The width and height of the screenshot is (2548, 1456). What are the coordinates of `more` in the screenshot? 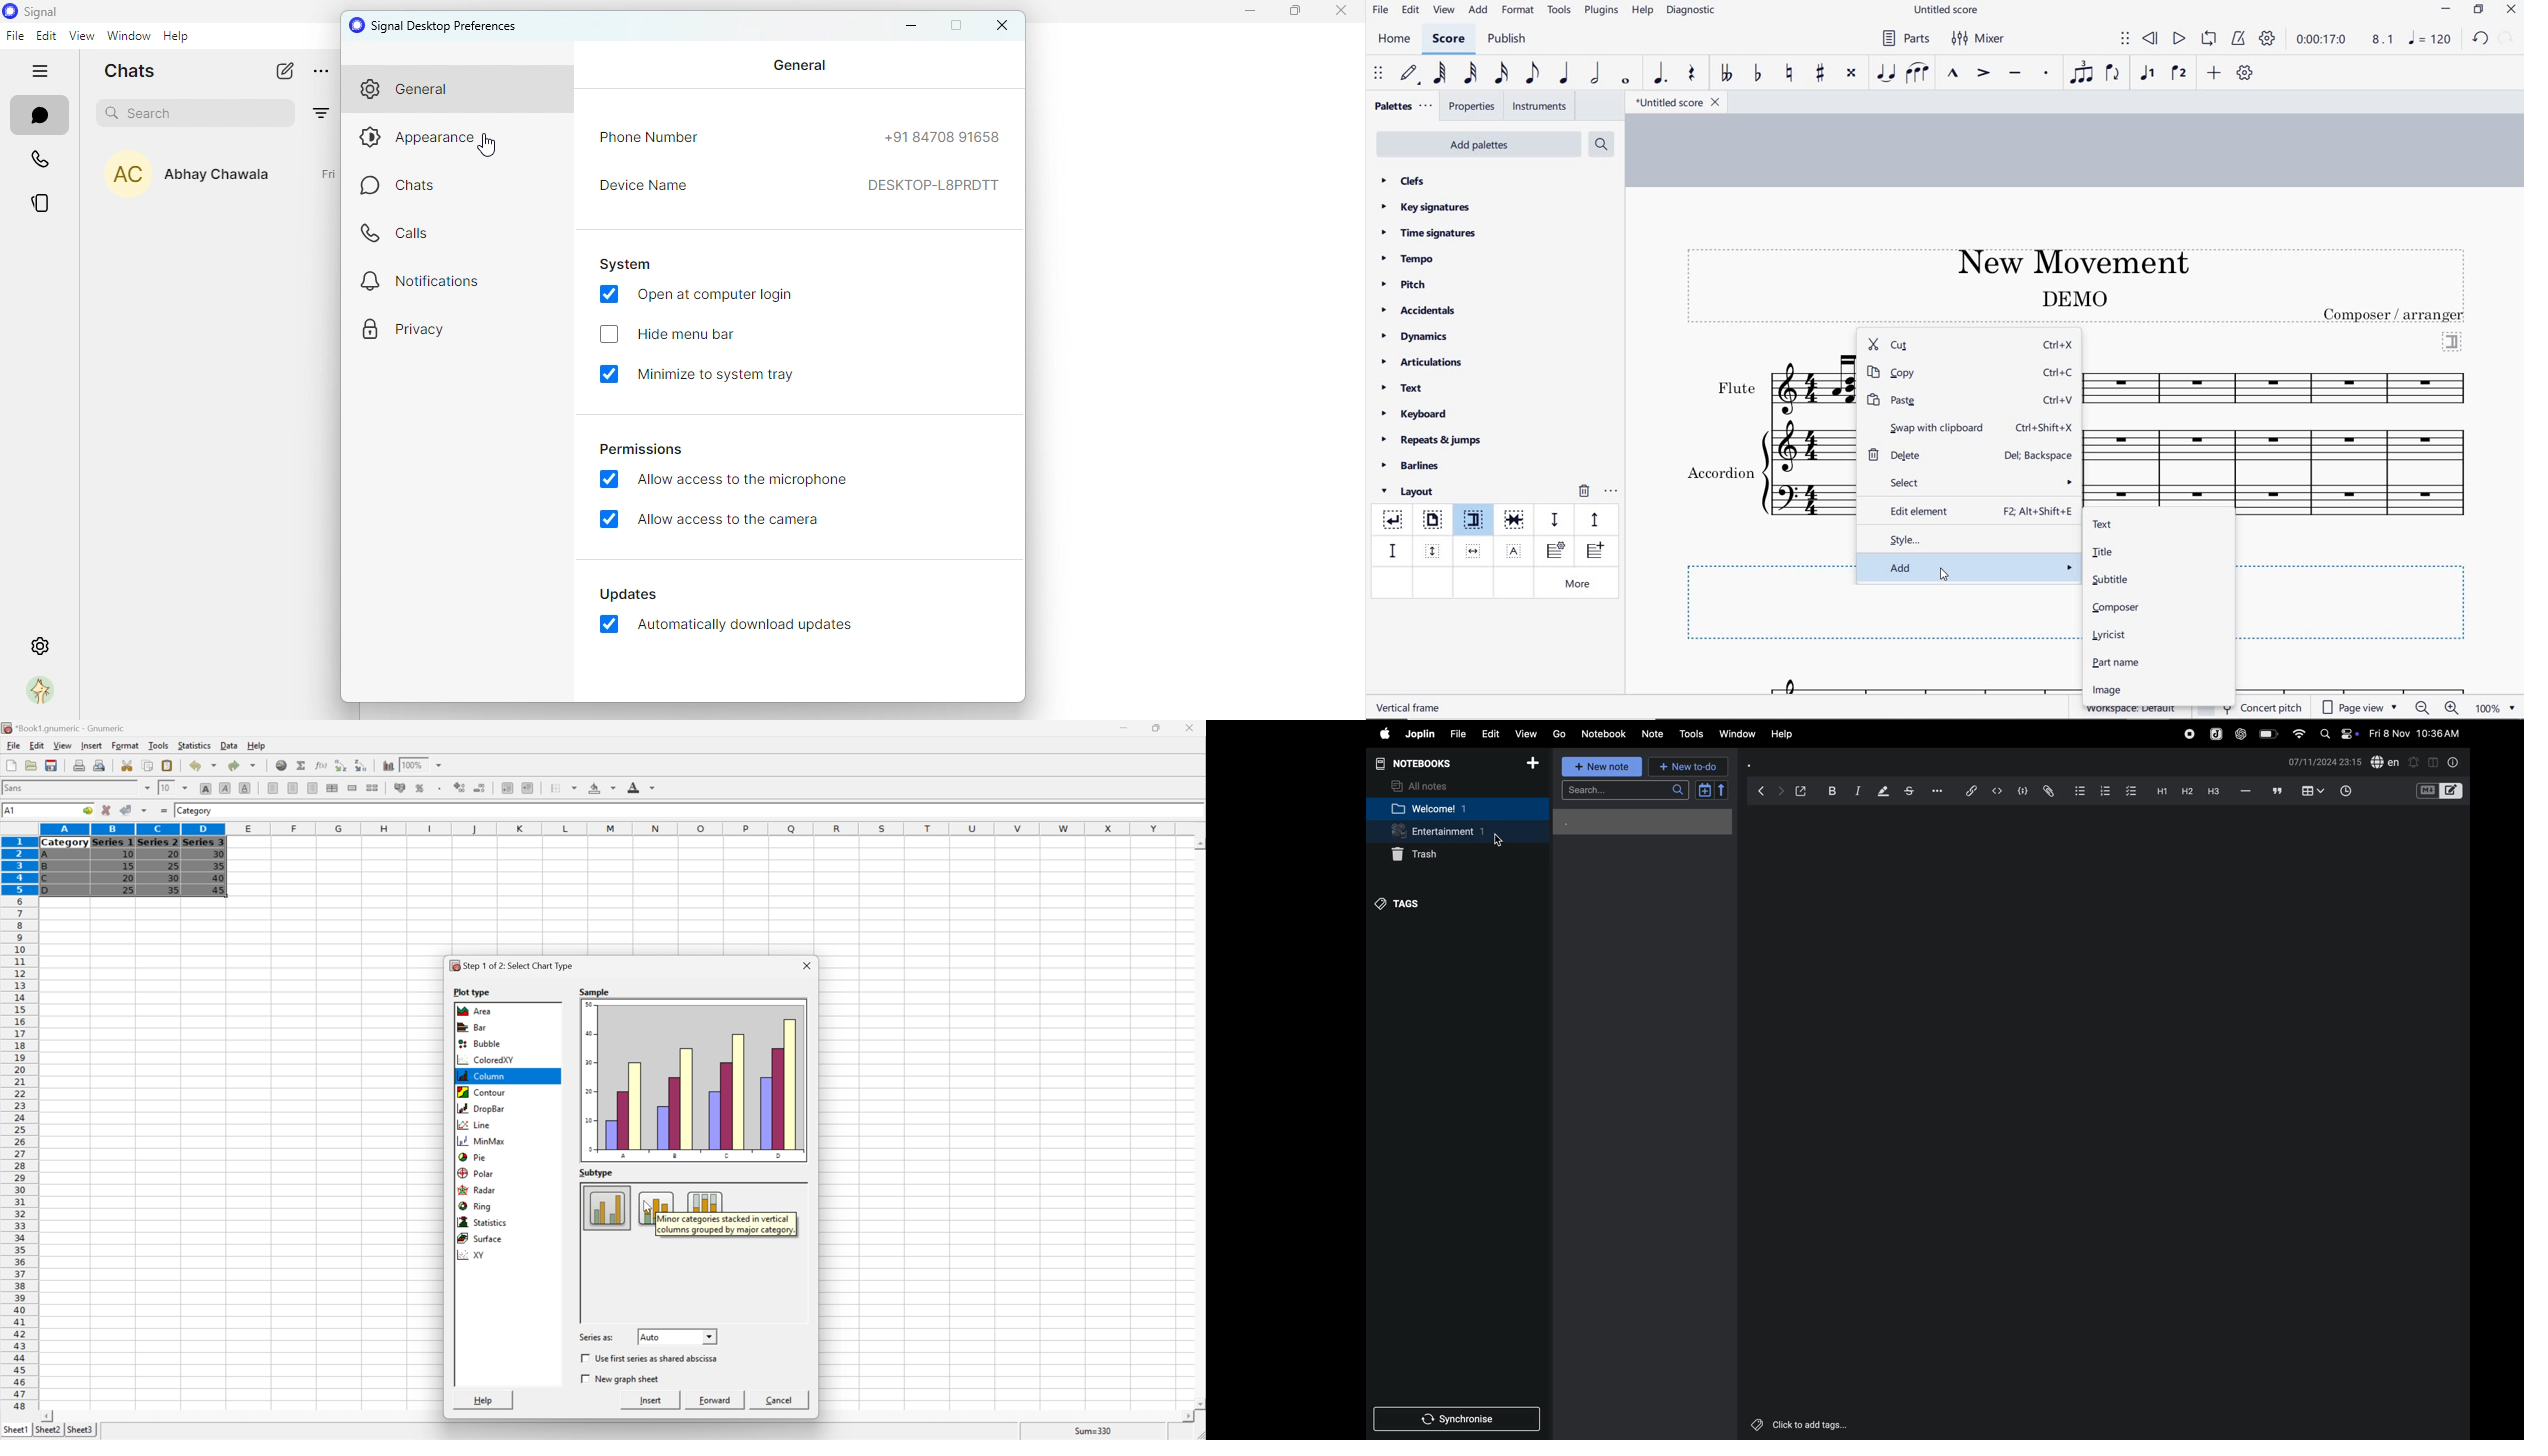 It's located at (1580, 585).